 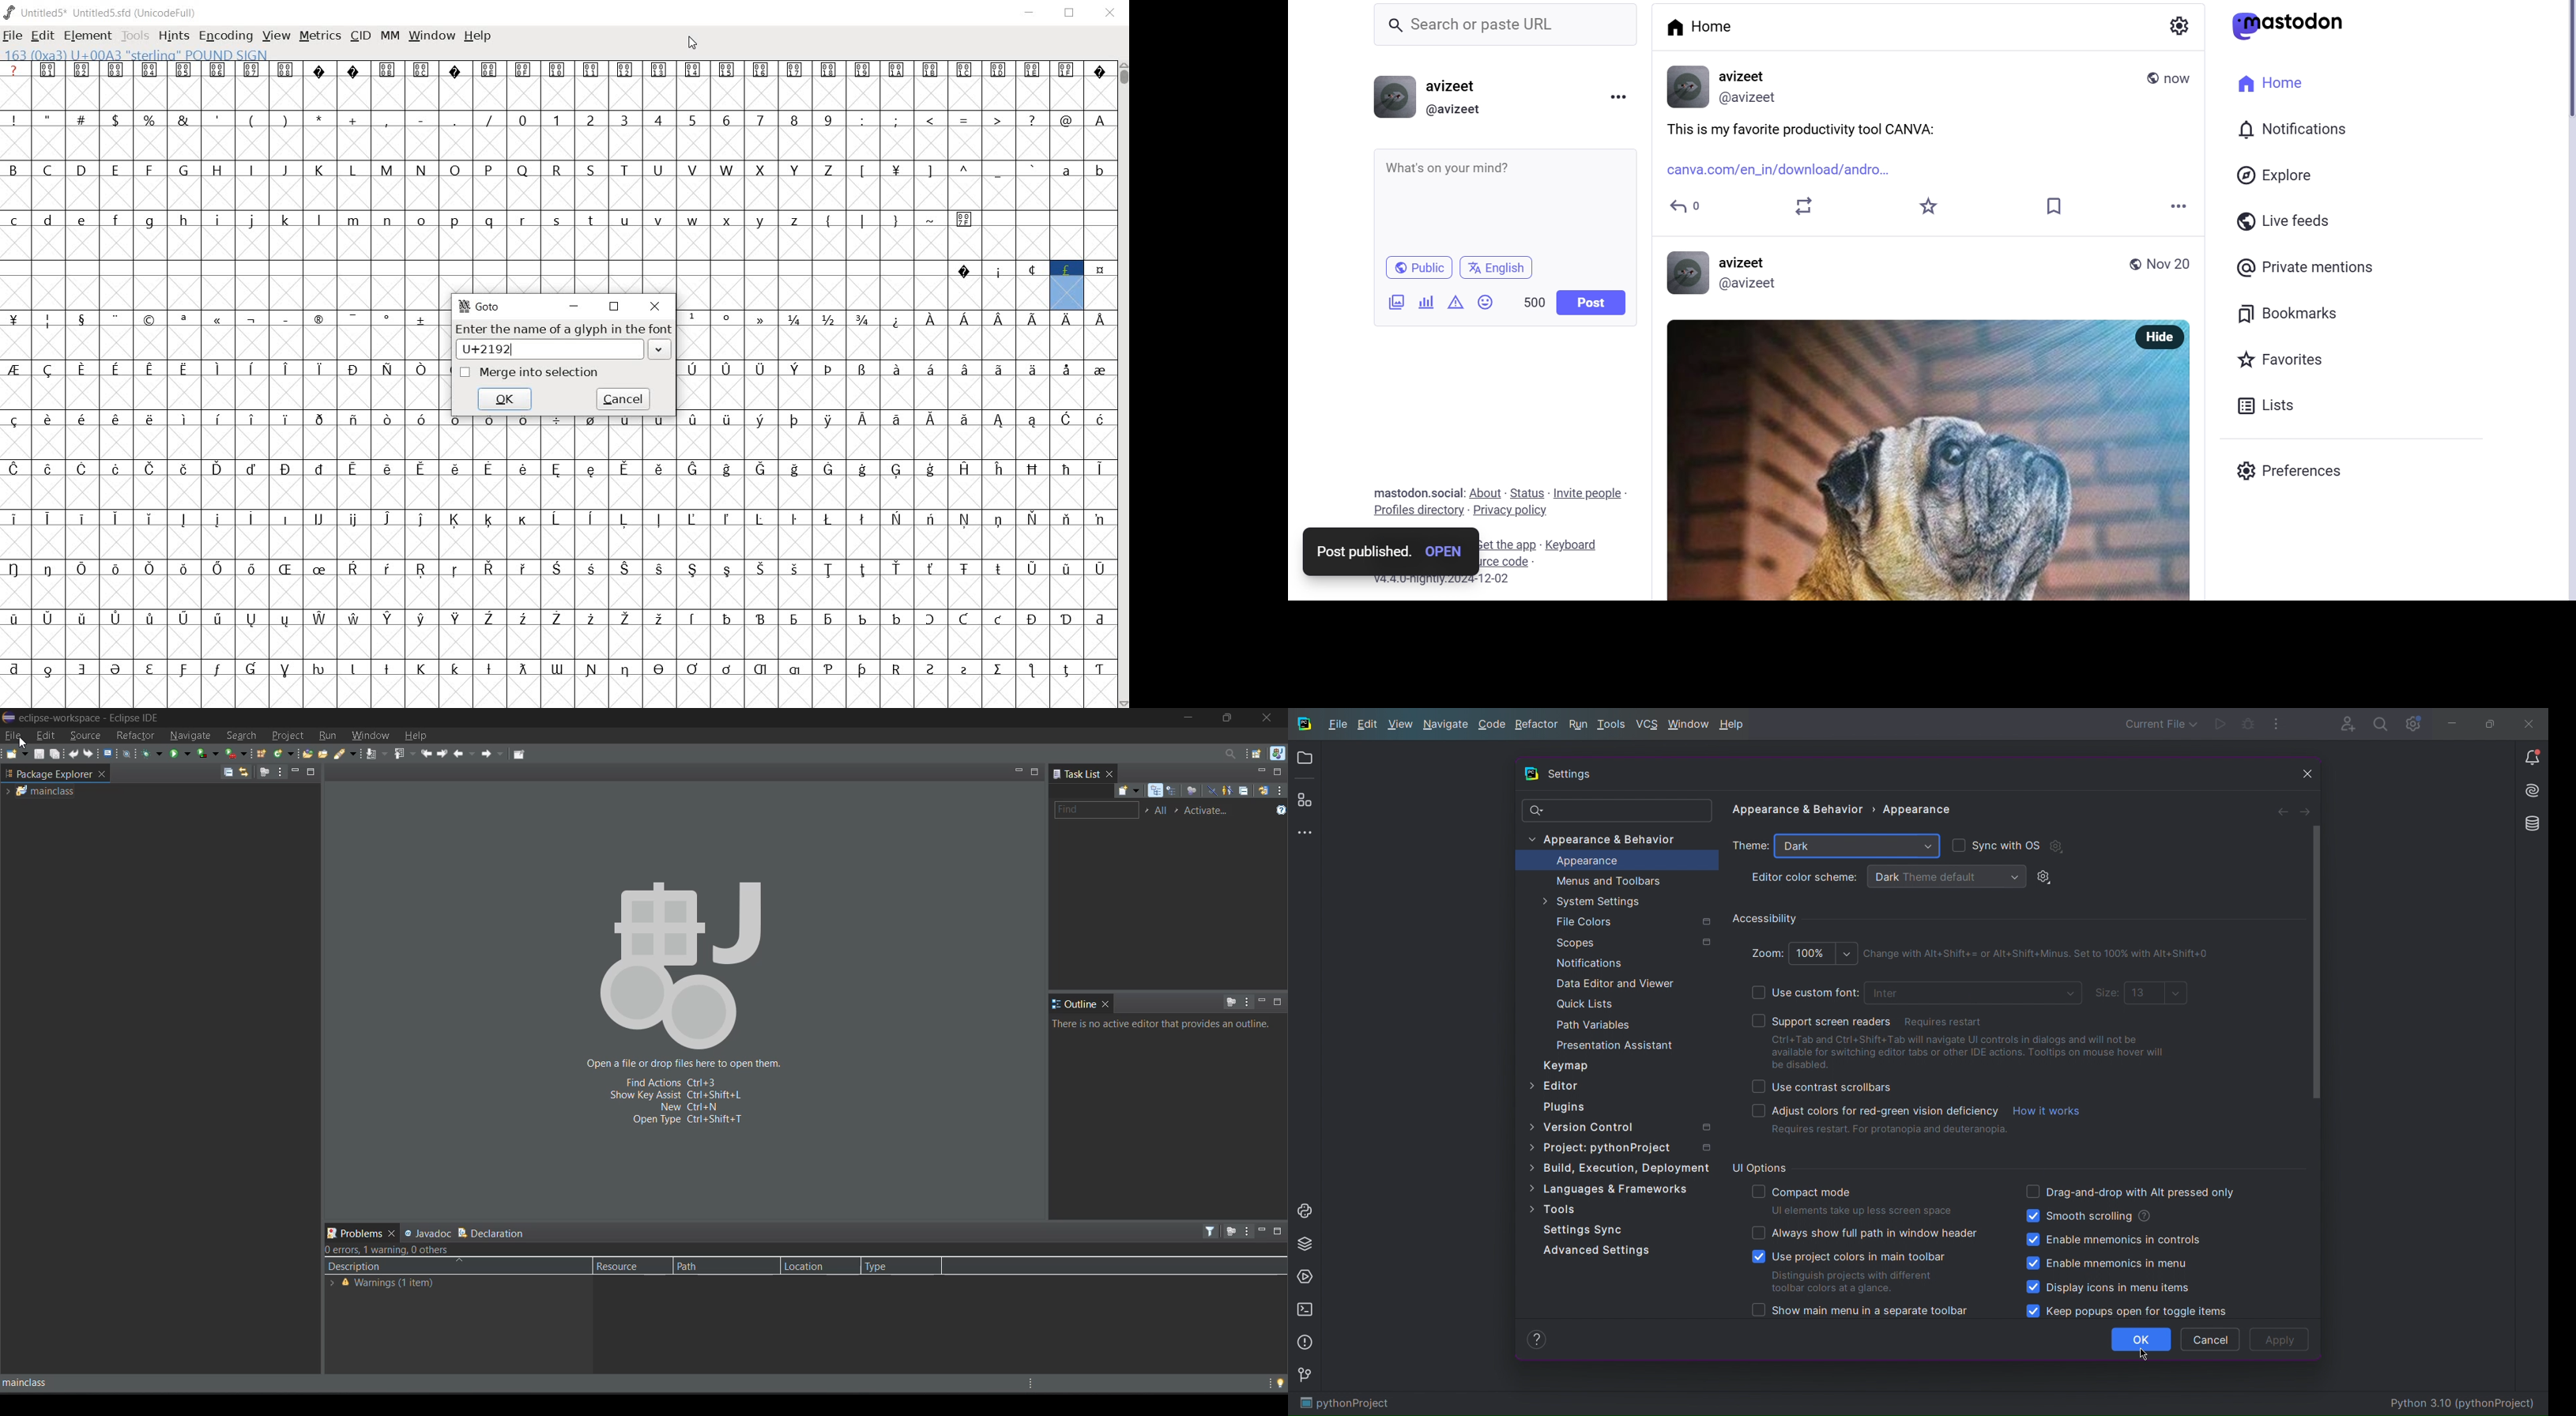 What do you see at coordinates (2321, 265) in the screenshot?
I see `private mentions` at bounding box center [2321, 265].